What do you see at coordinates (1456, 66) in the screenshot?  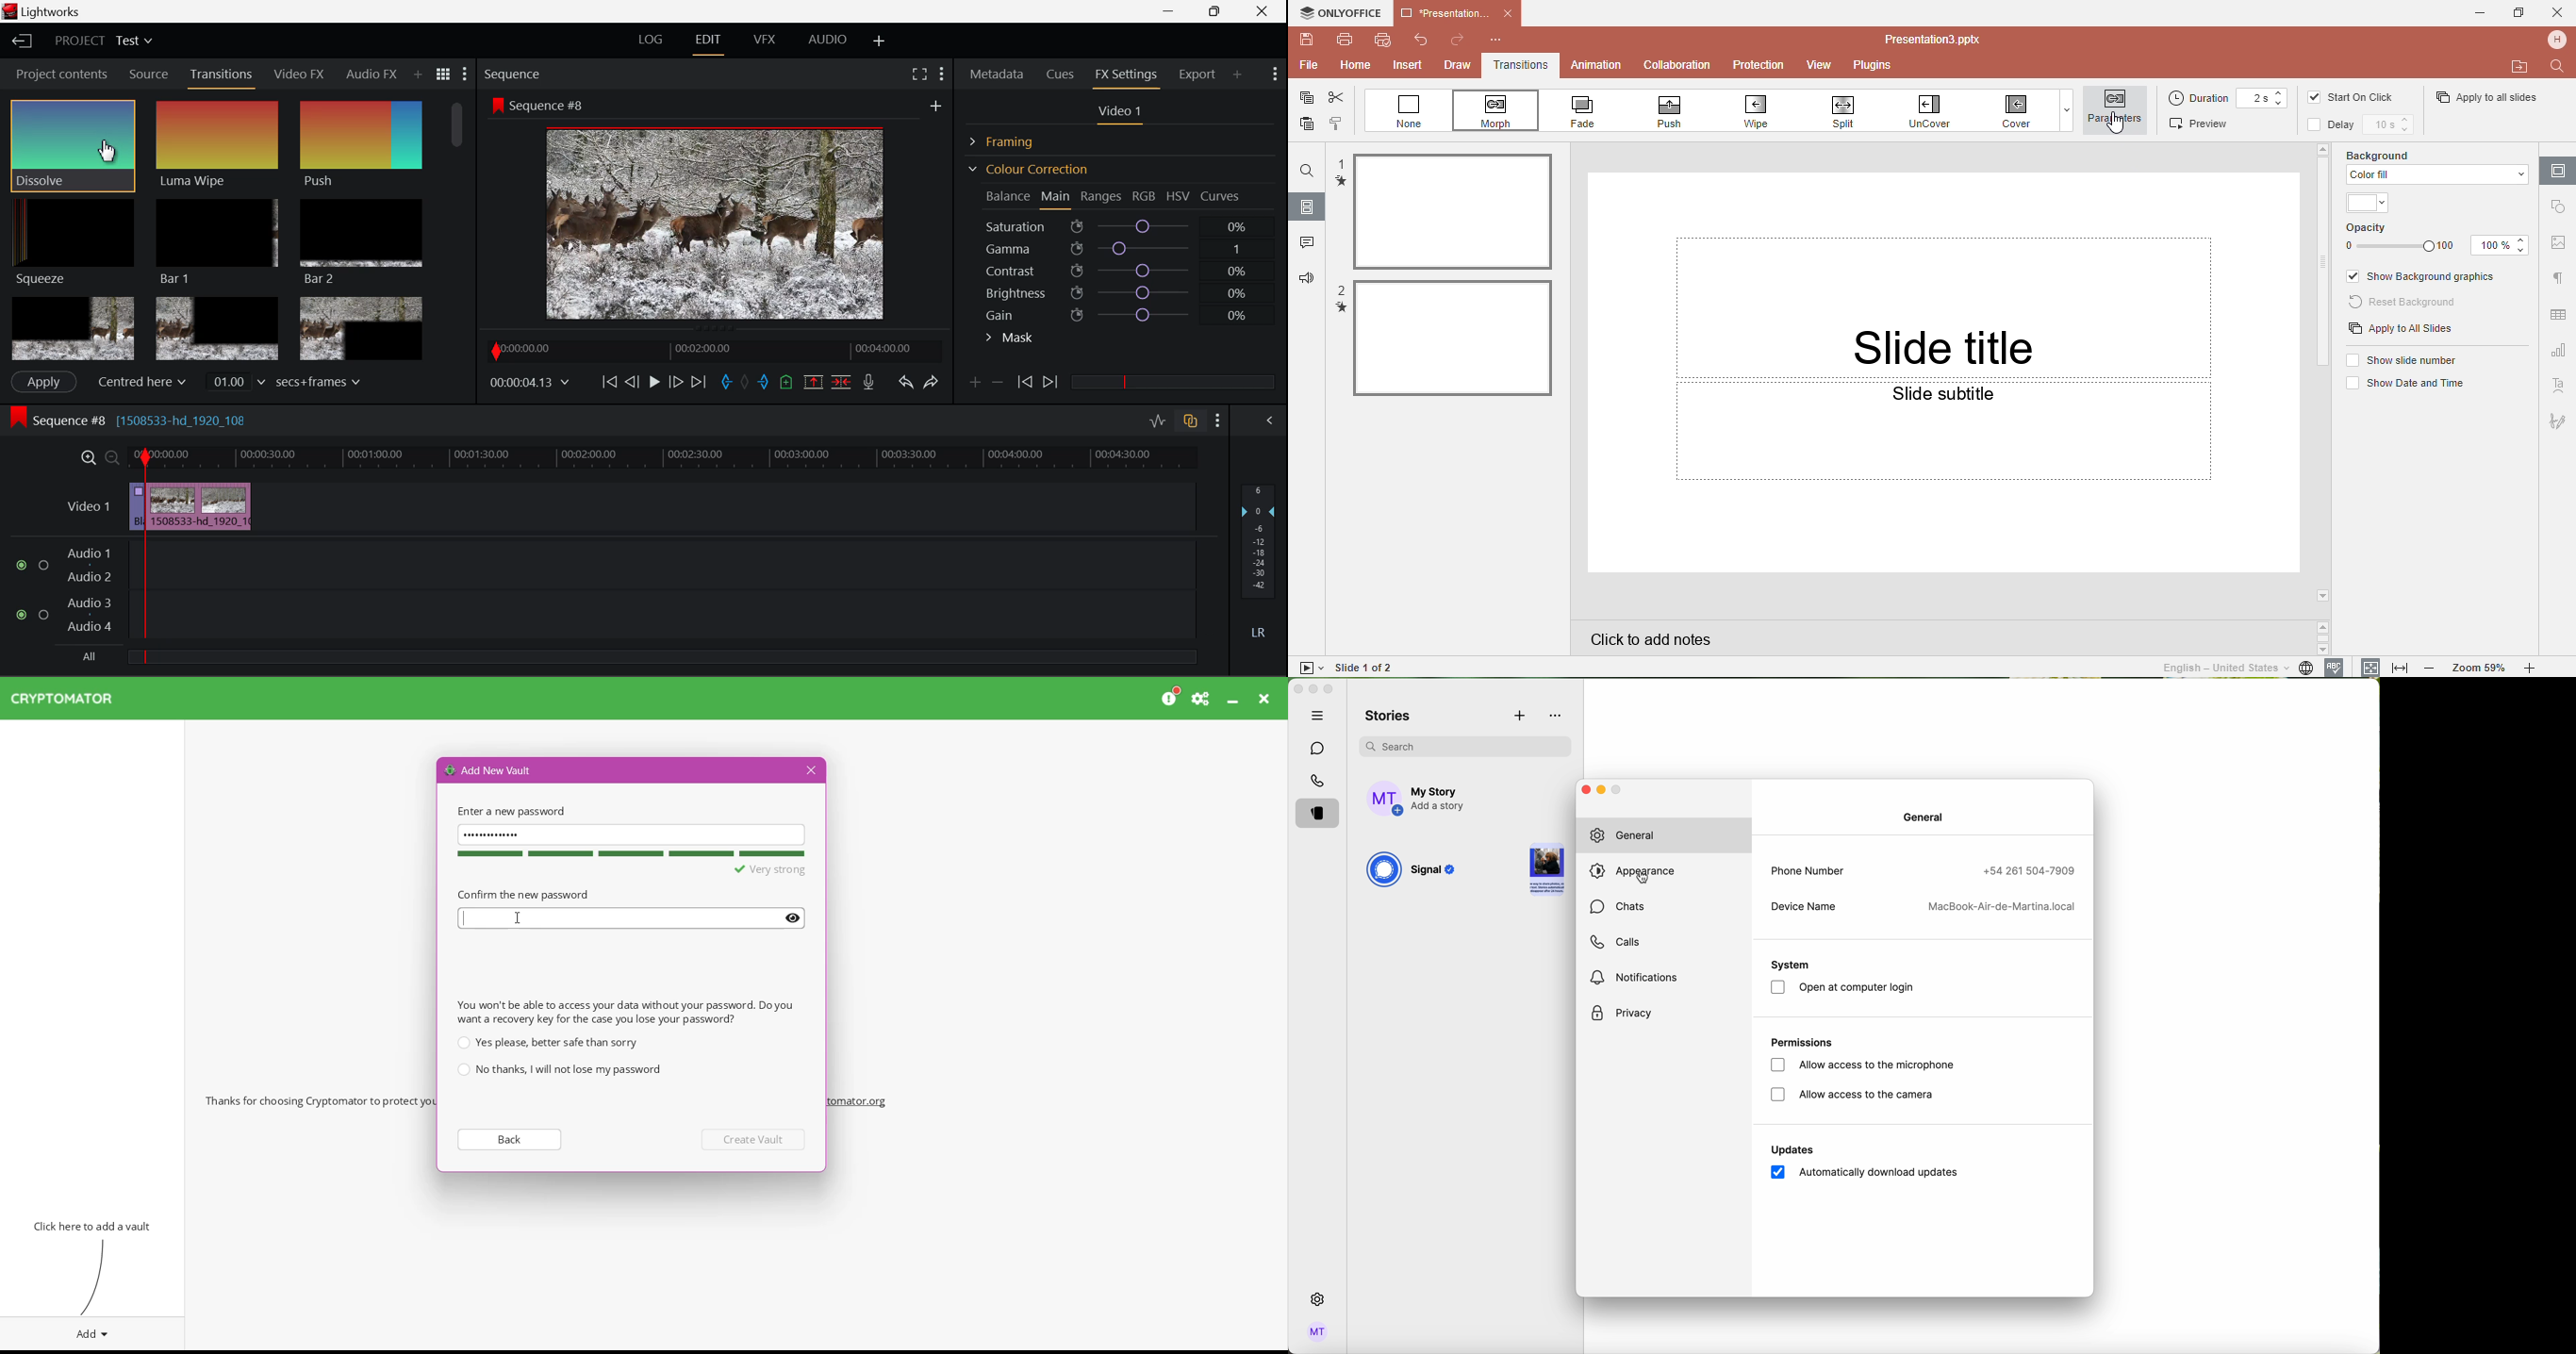 I see `Draw` at bounding box center [1456, 66].